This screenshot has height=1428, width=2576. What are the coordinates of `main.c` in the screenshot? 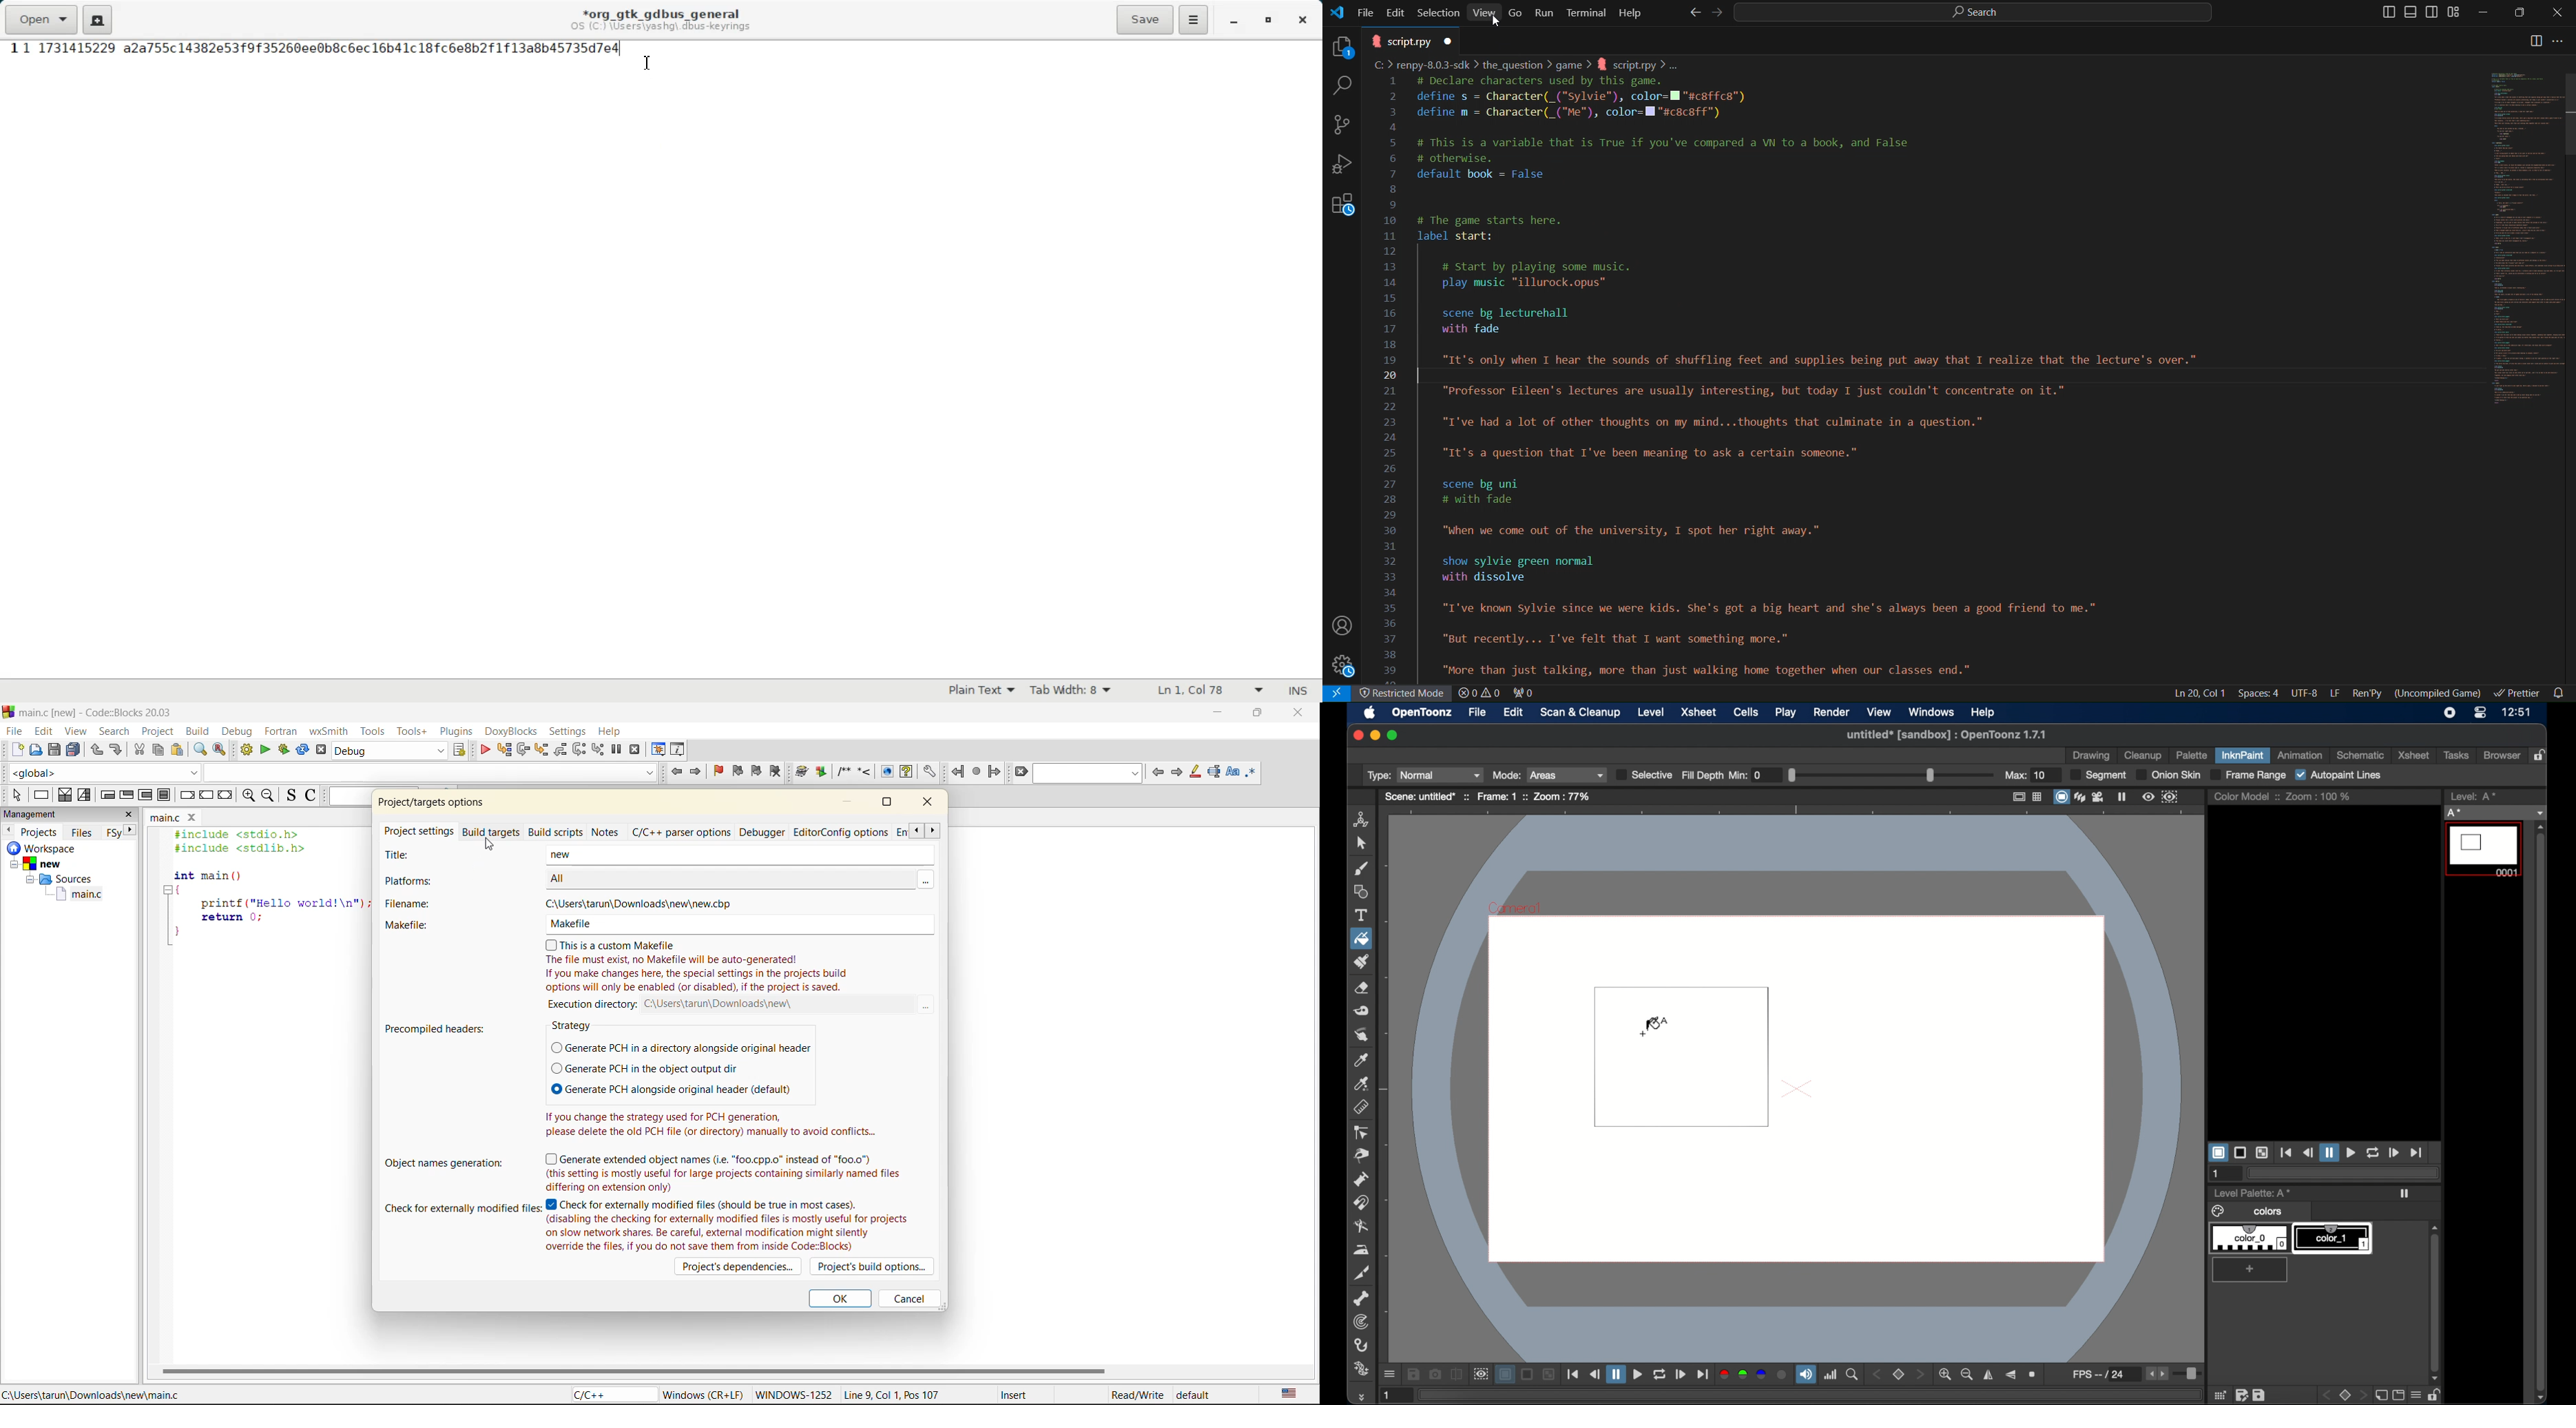 It's located at (63, 894).